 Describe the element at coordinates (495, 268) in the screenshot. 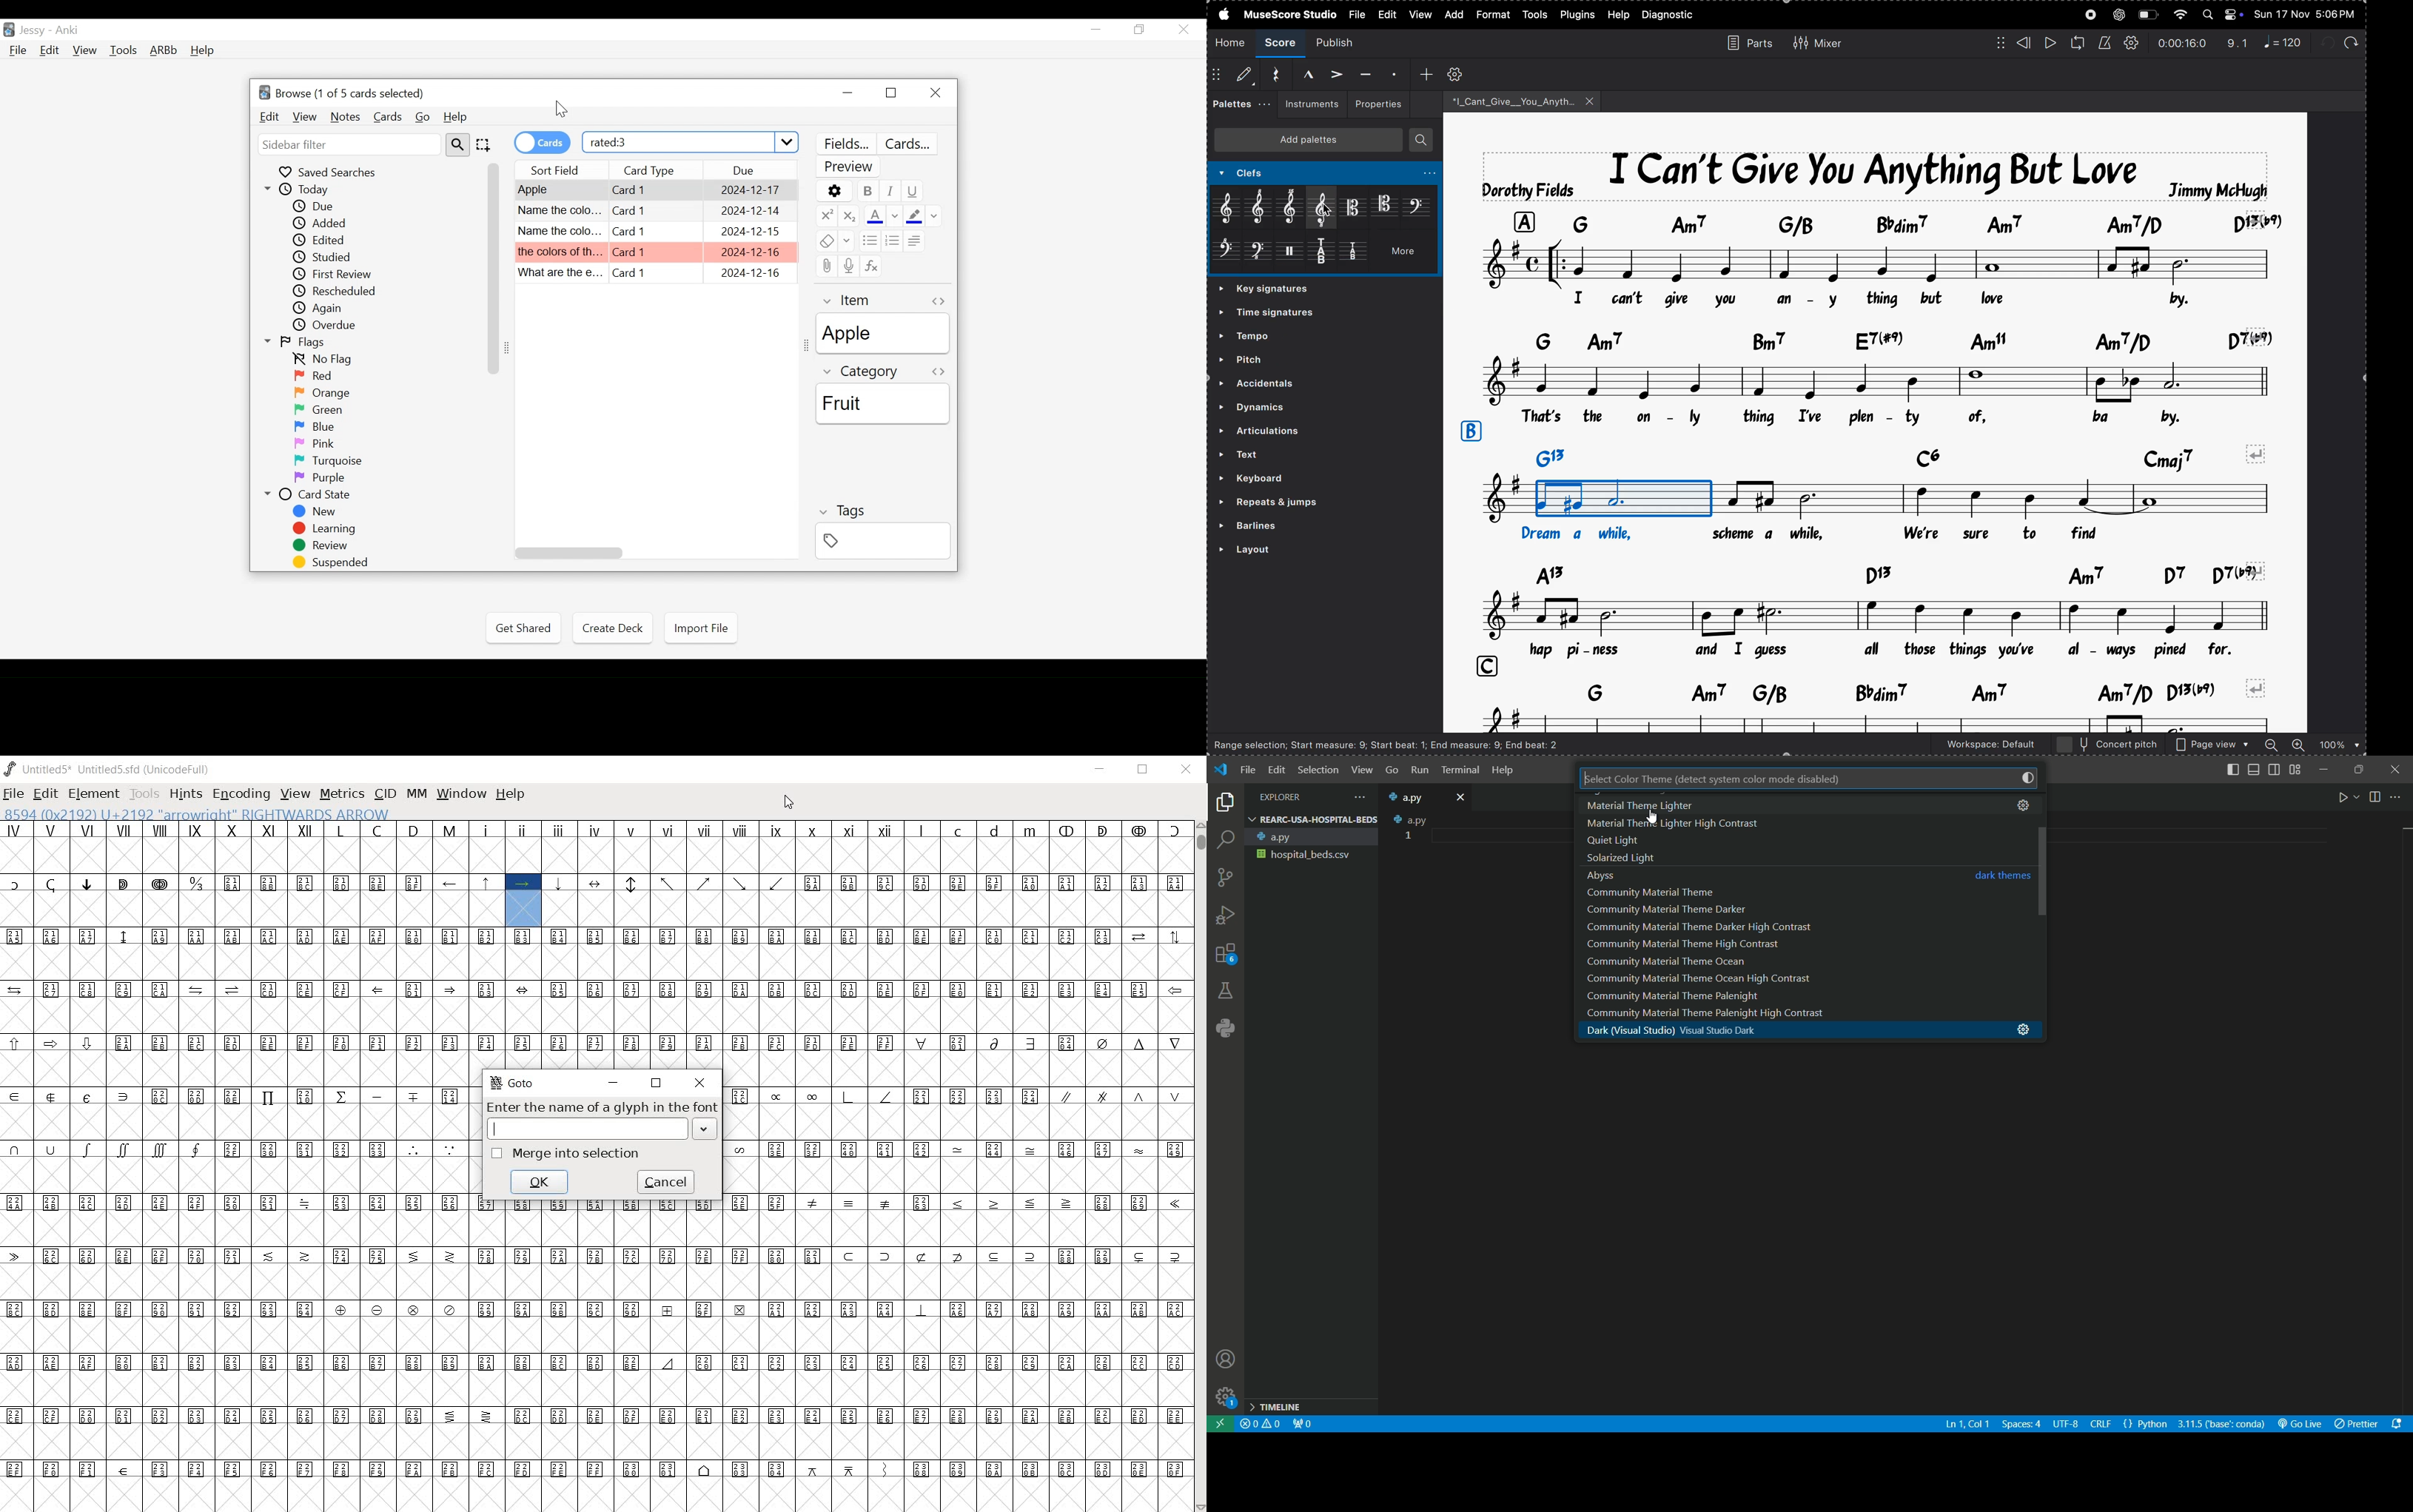

I see `Horizontal Scroll bar` at that location.